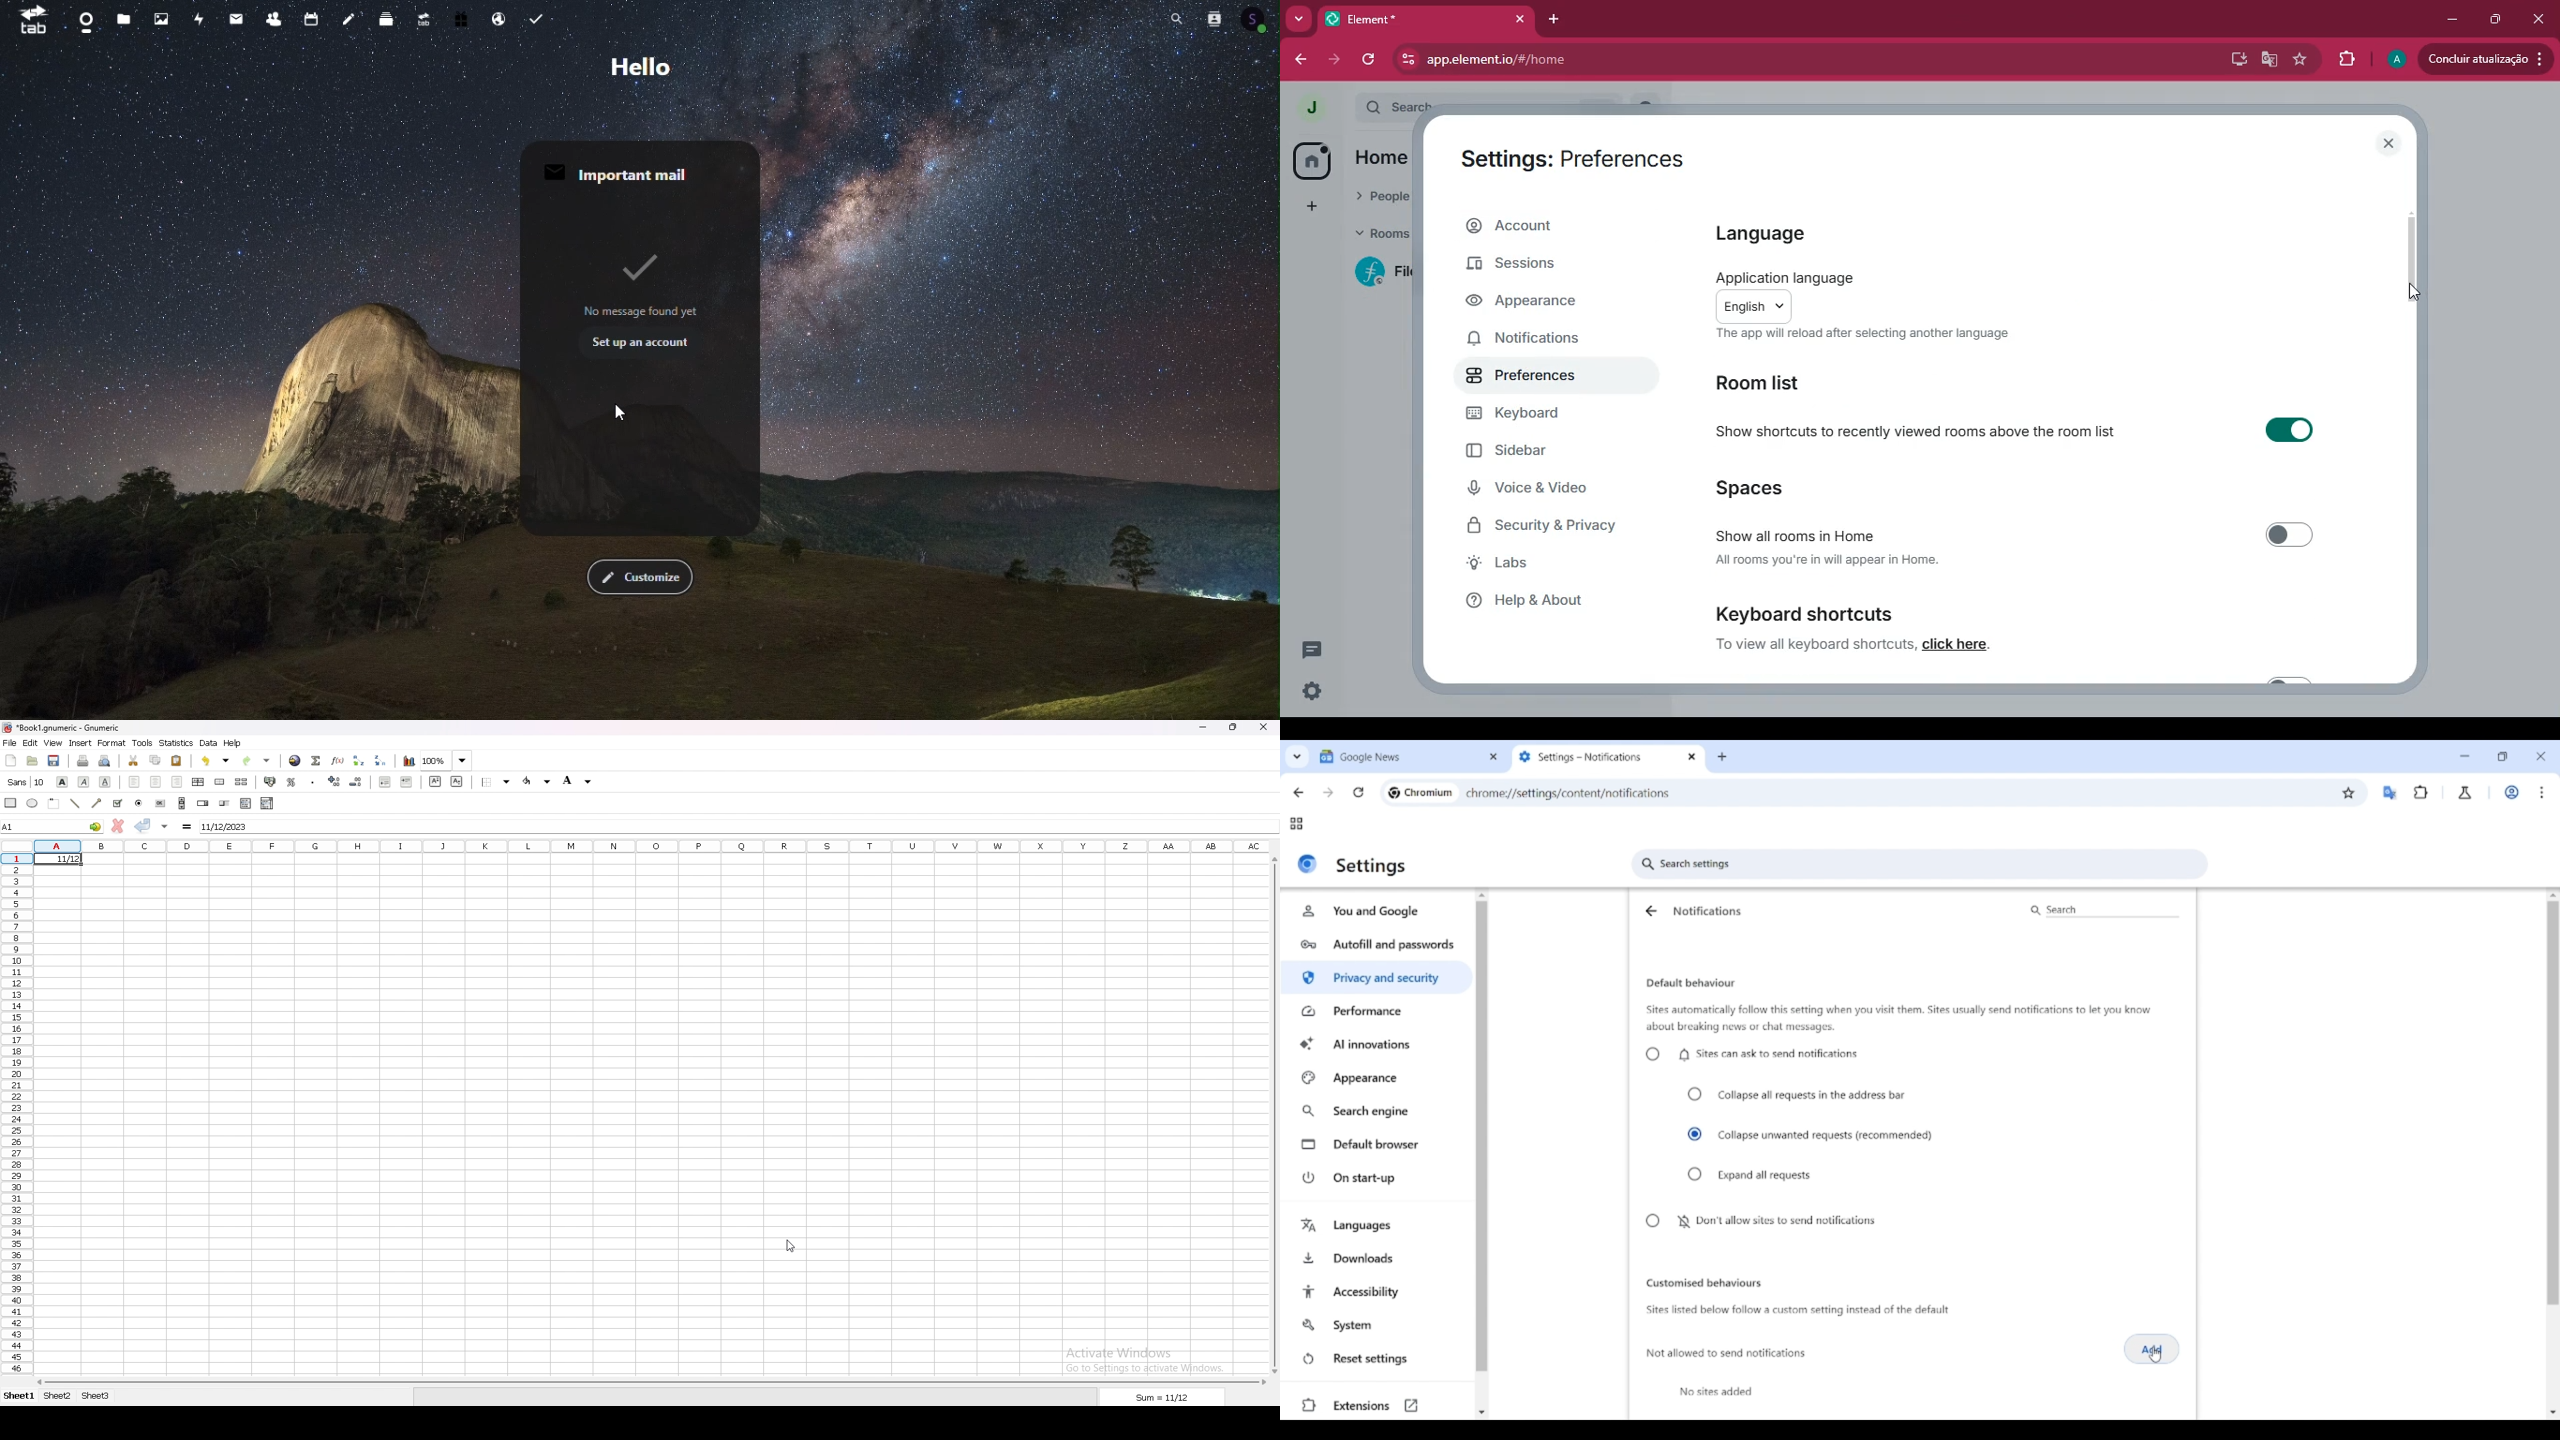  What do you see at coordinates (577, 781) in the screenshot?
I see `background` at bounding box center [577, 781].